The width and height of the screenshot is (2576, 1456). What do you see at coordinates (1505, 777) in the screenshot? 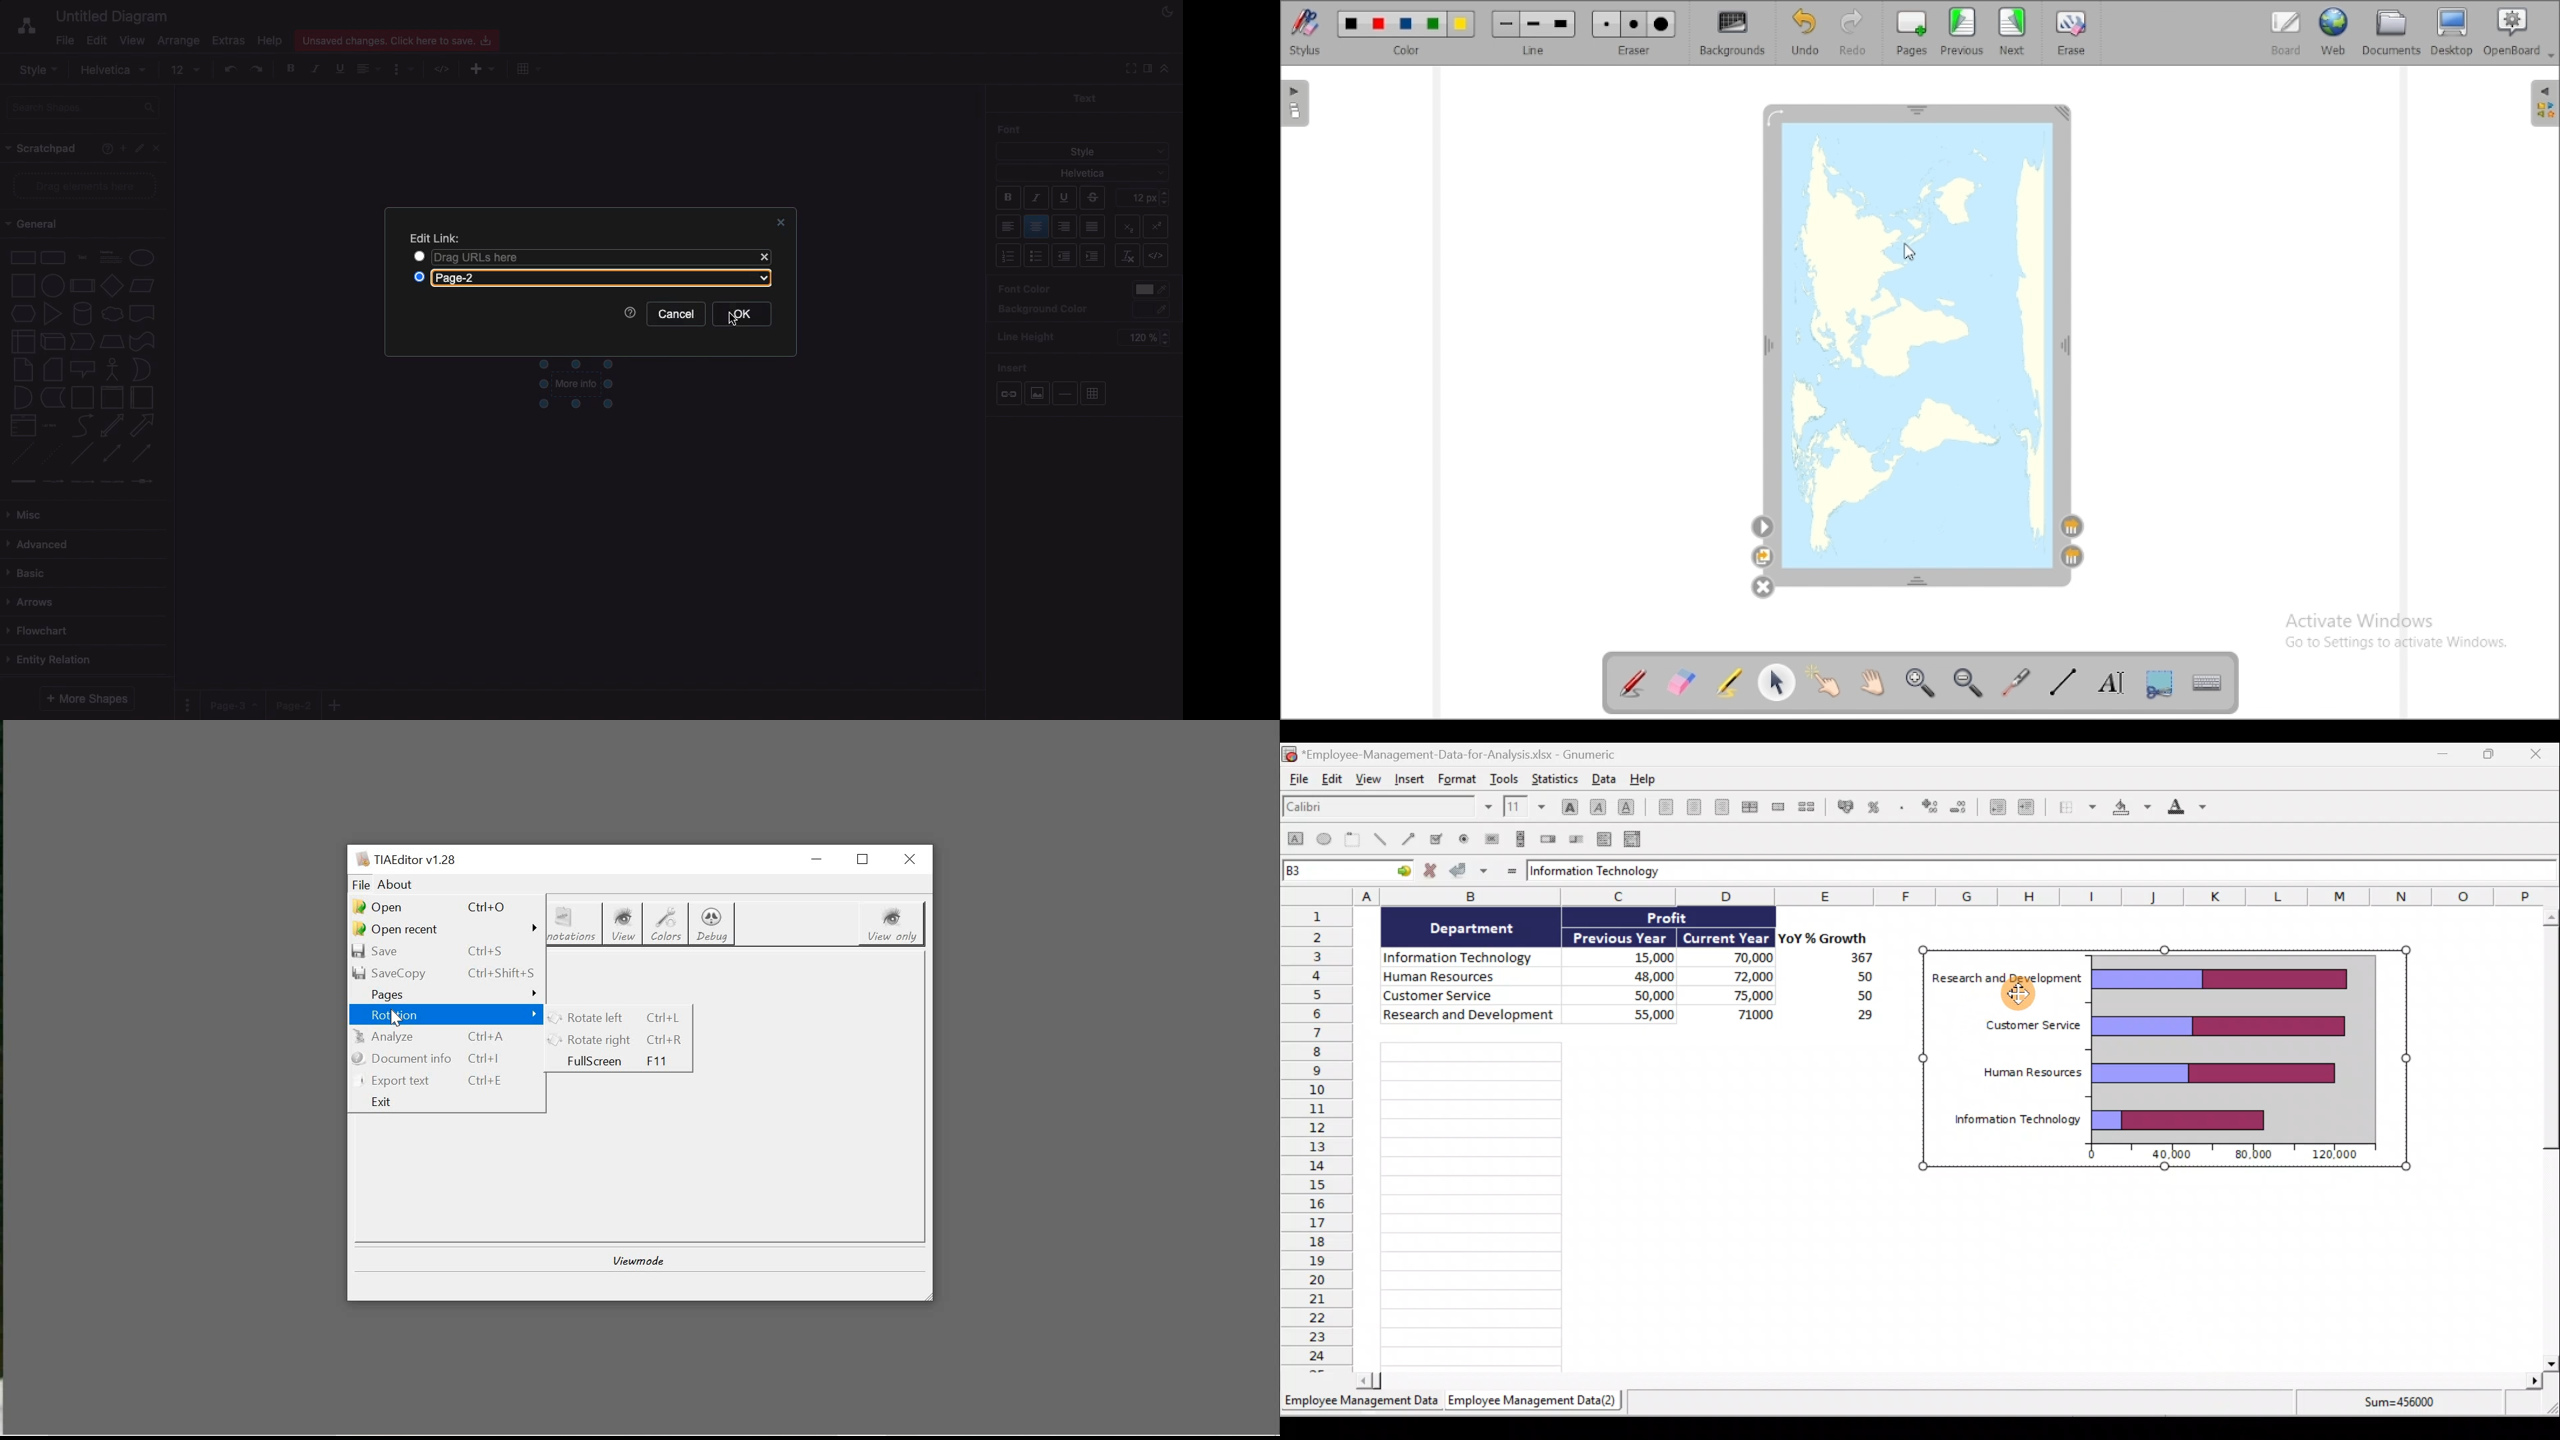
I see `Tools` at bounding box center [1505, 777].